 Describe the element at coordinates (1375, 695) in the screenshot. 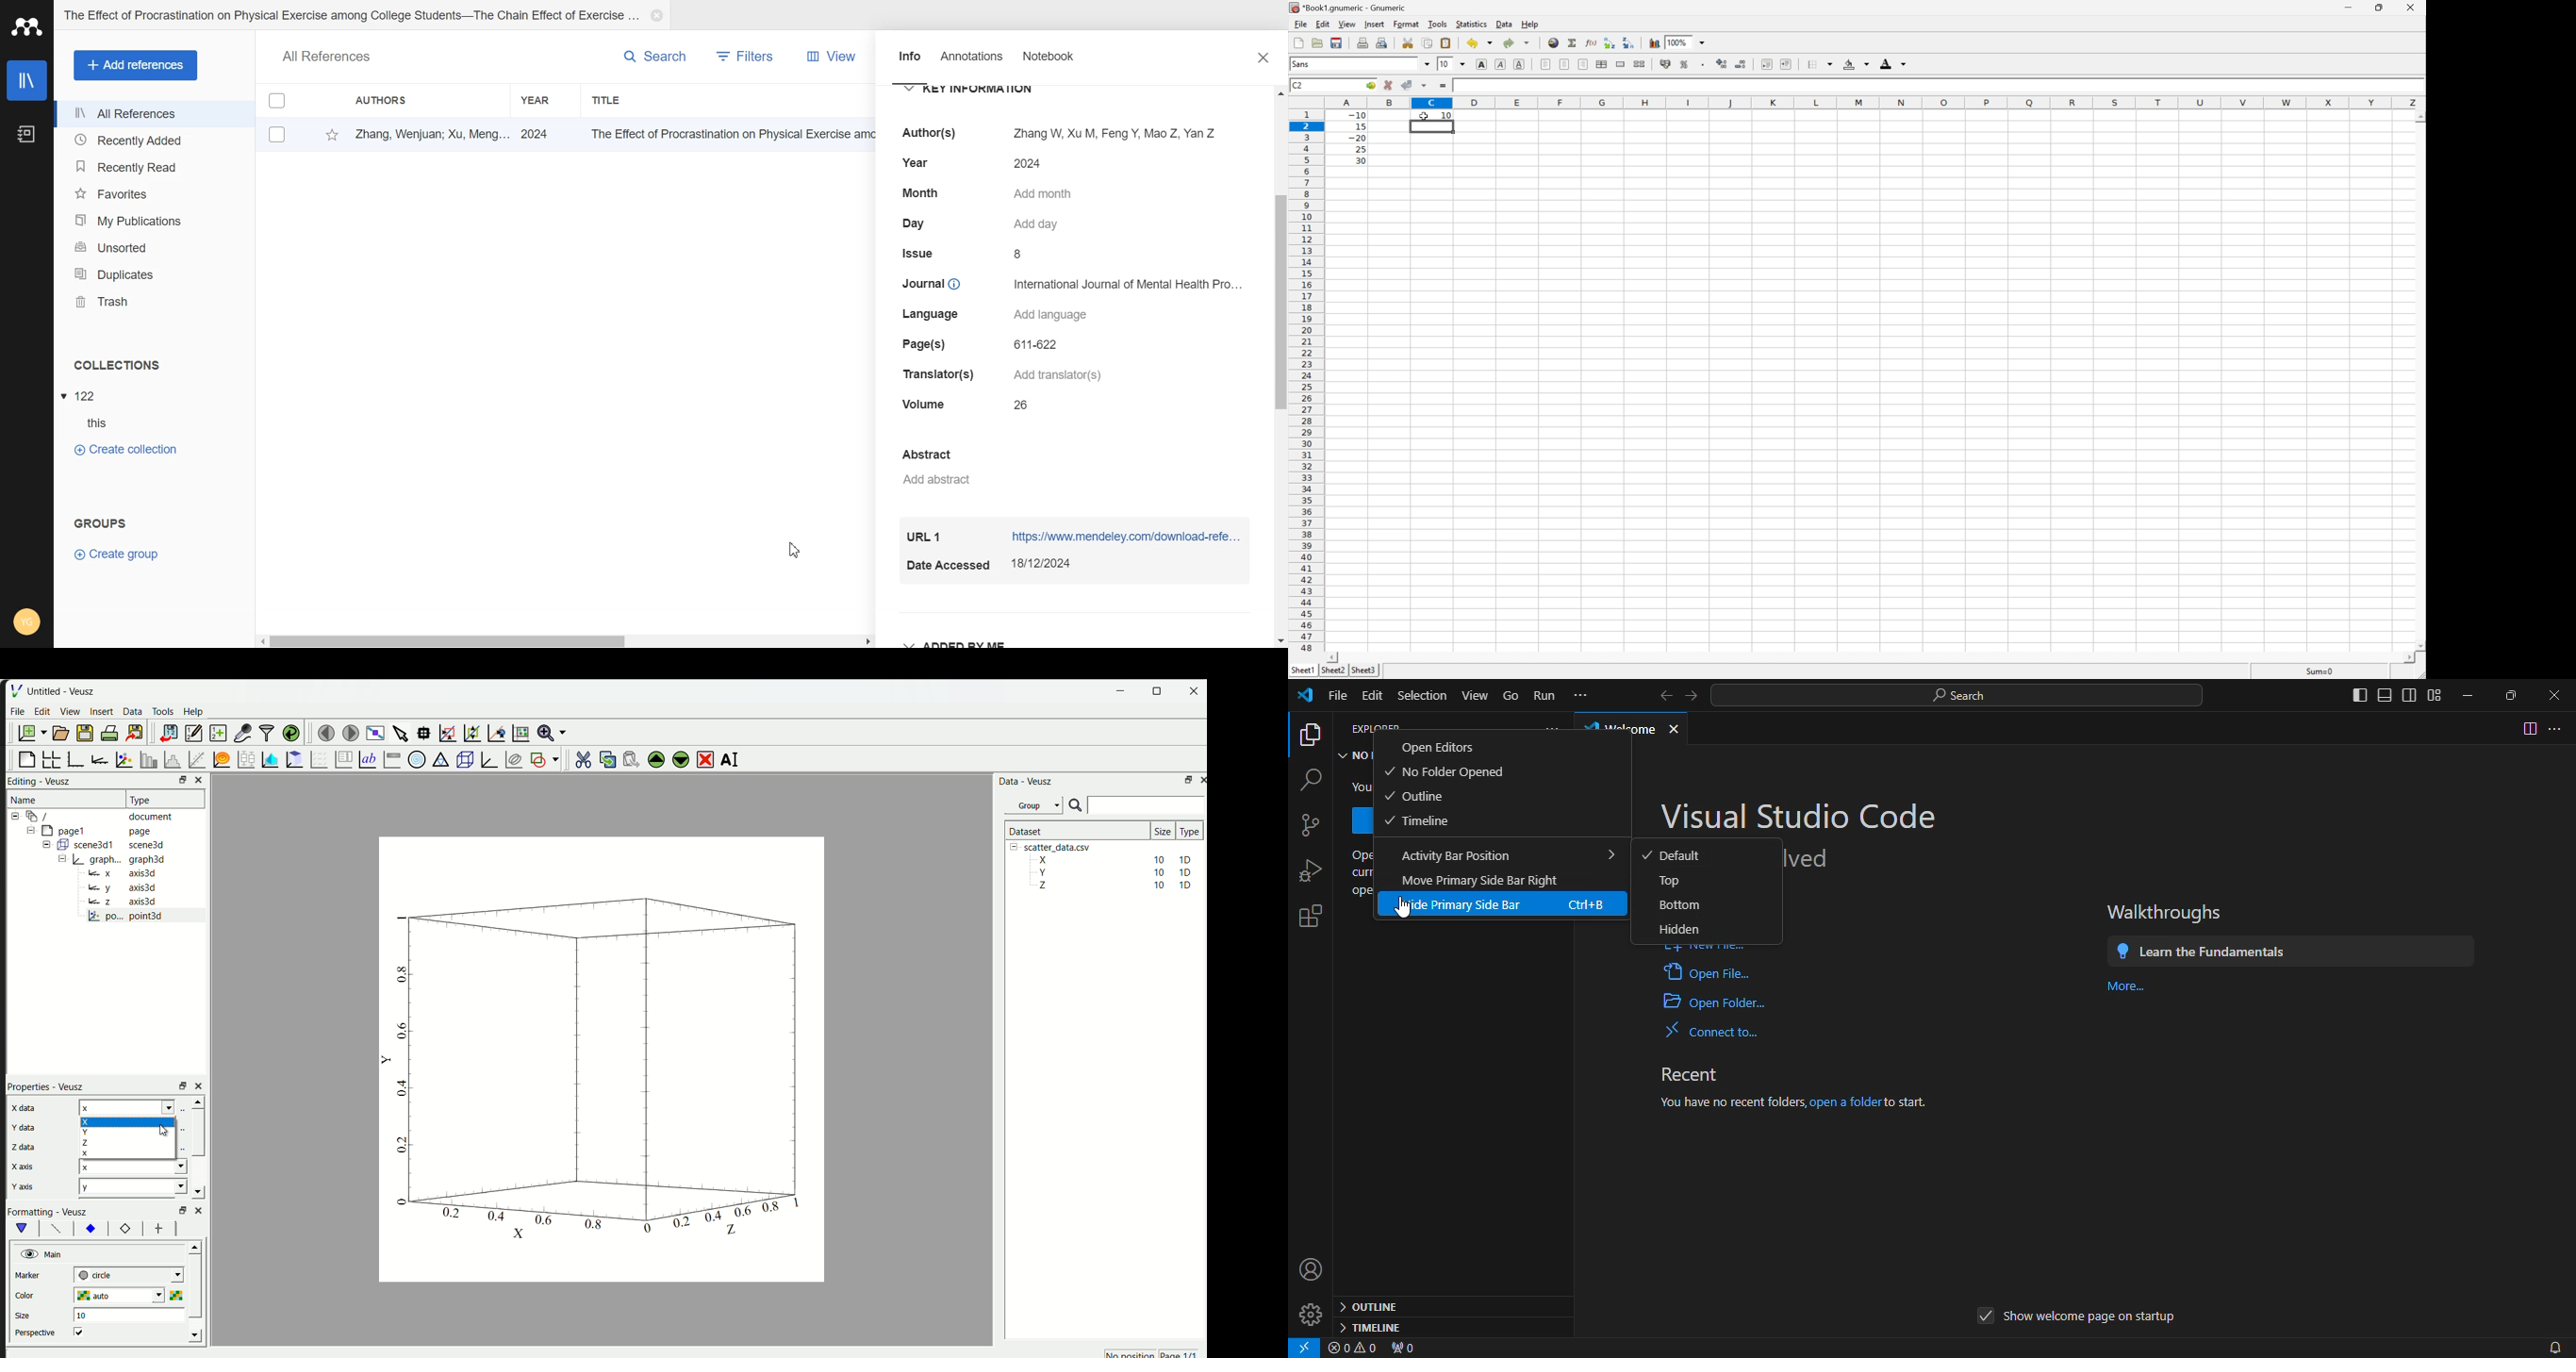

I see `Edit` at that location.